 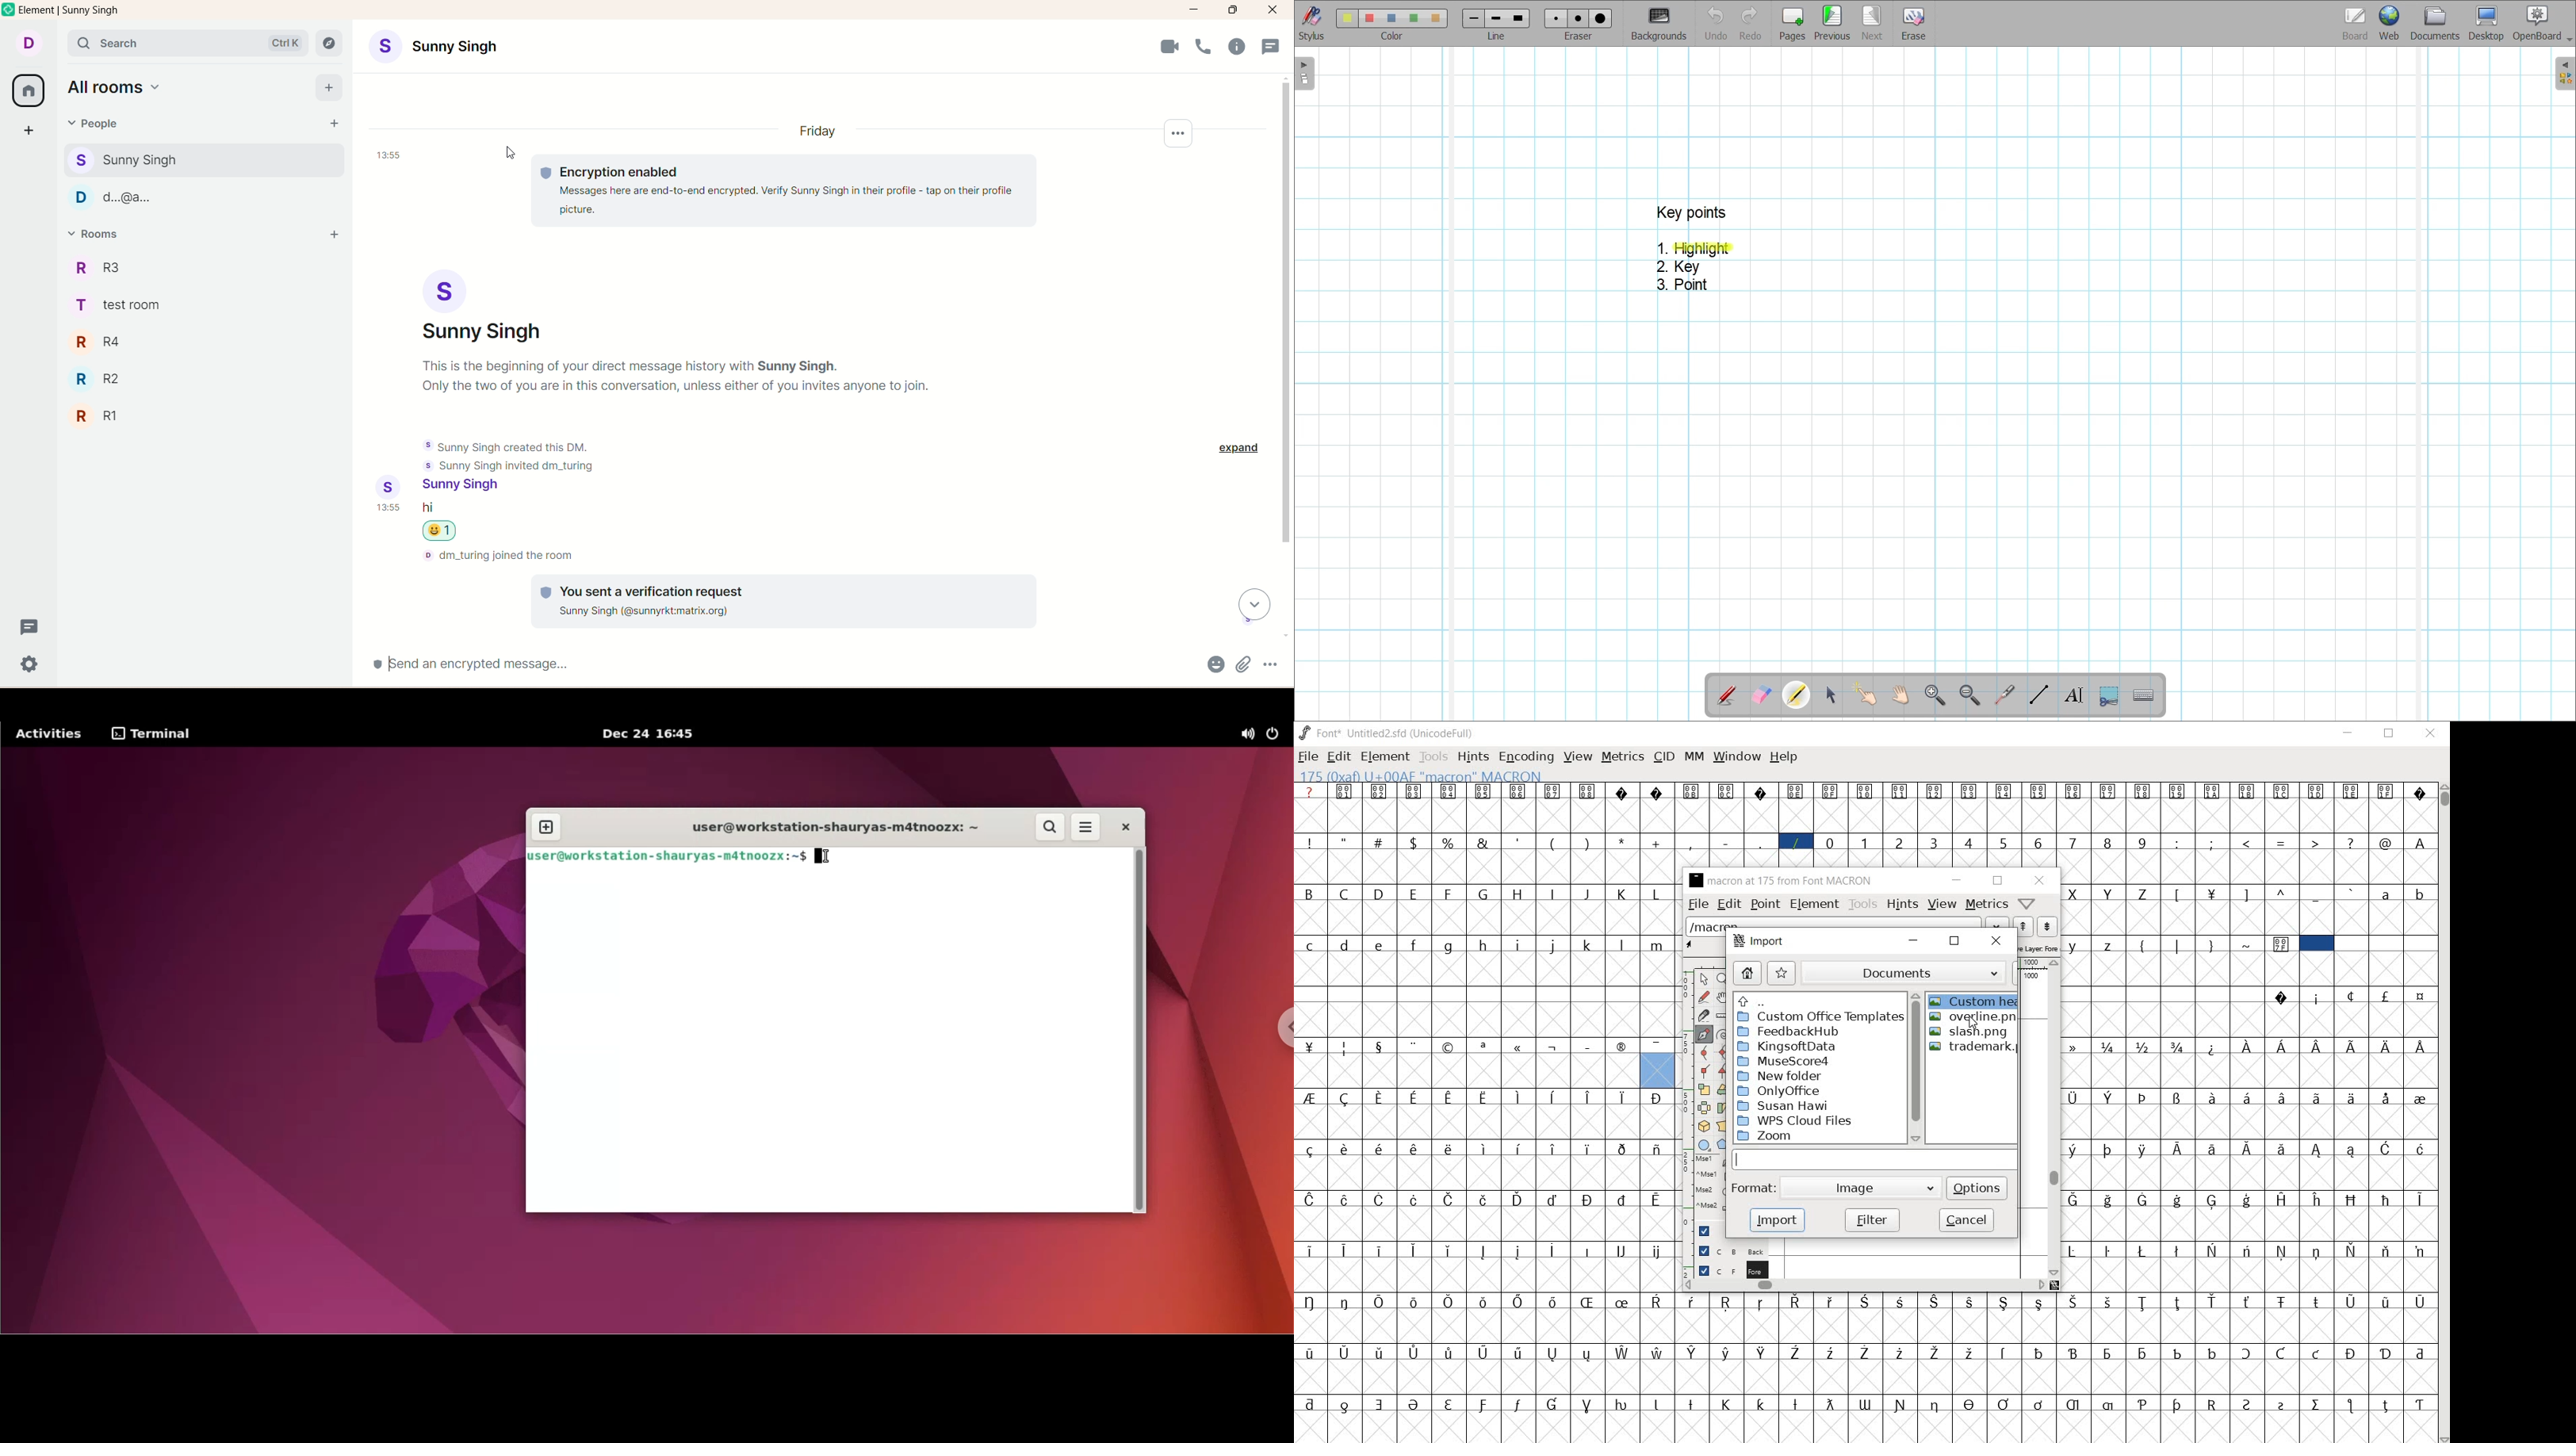 What do you see at coordinates (1901, 1352) in the screenshot?
I see `Symbol` at bounding box center [1901, 1352].